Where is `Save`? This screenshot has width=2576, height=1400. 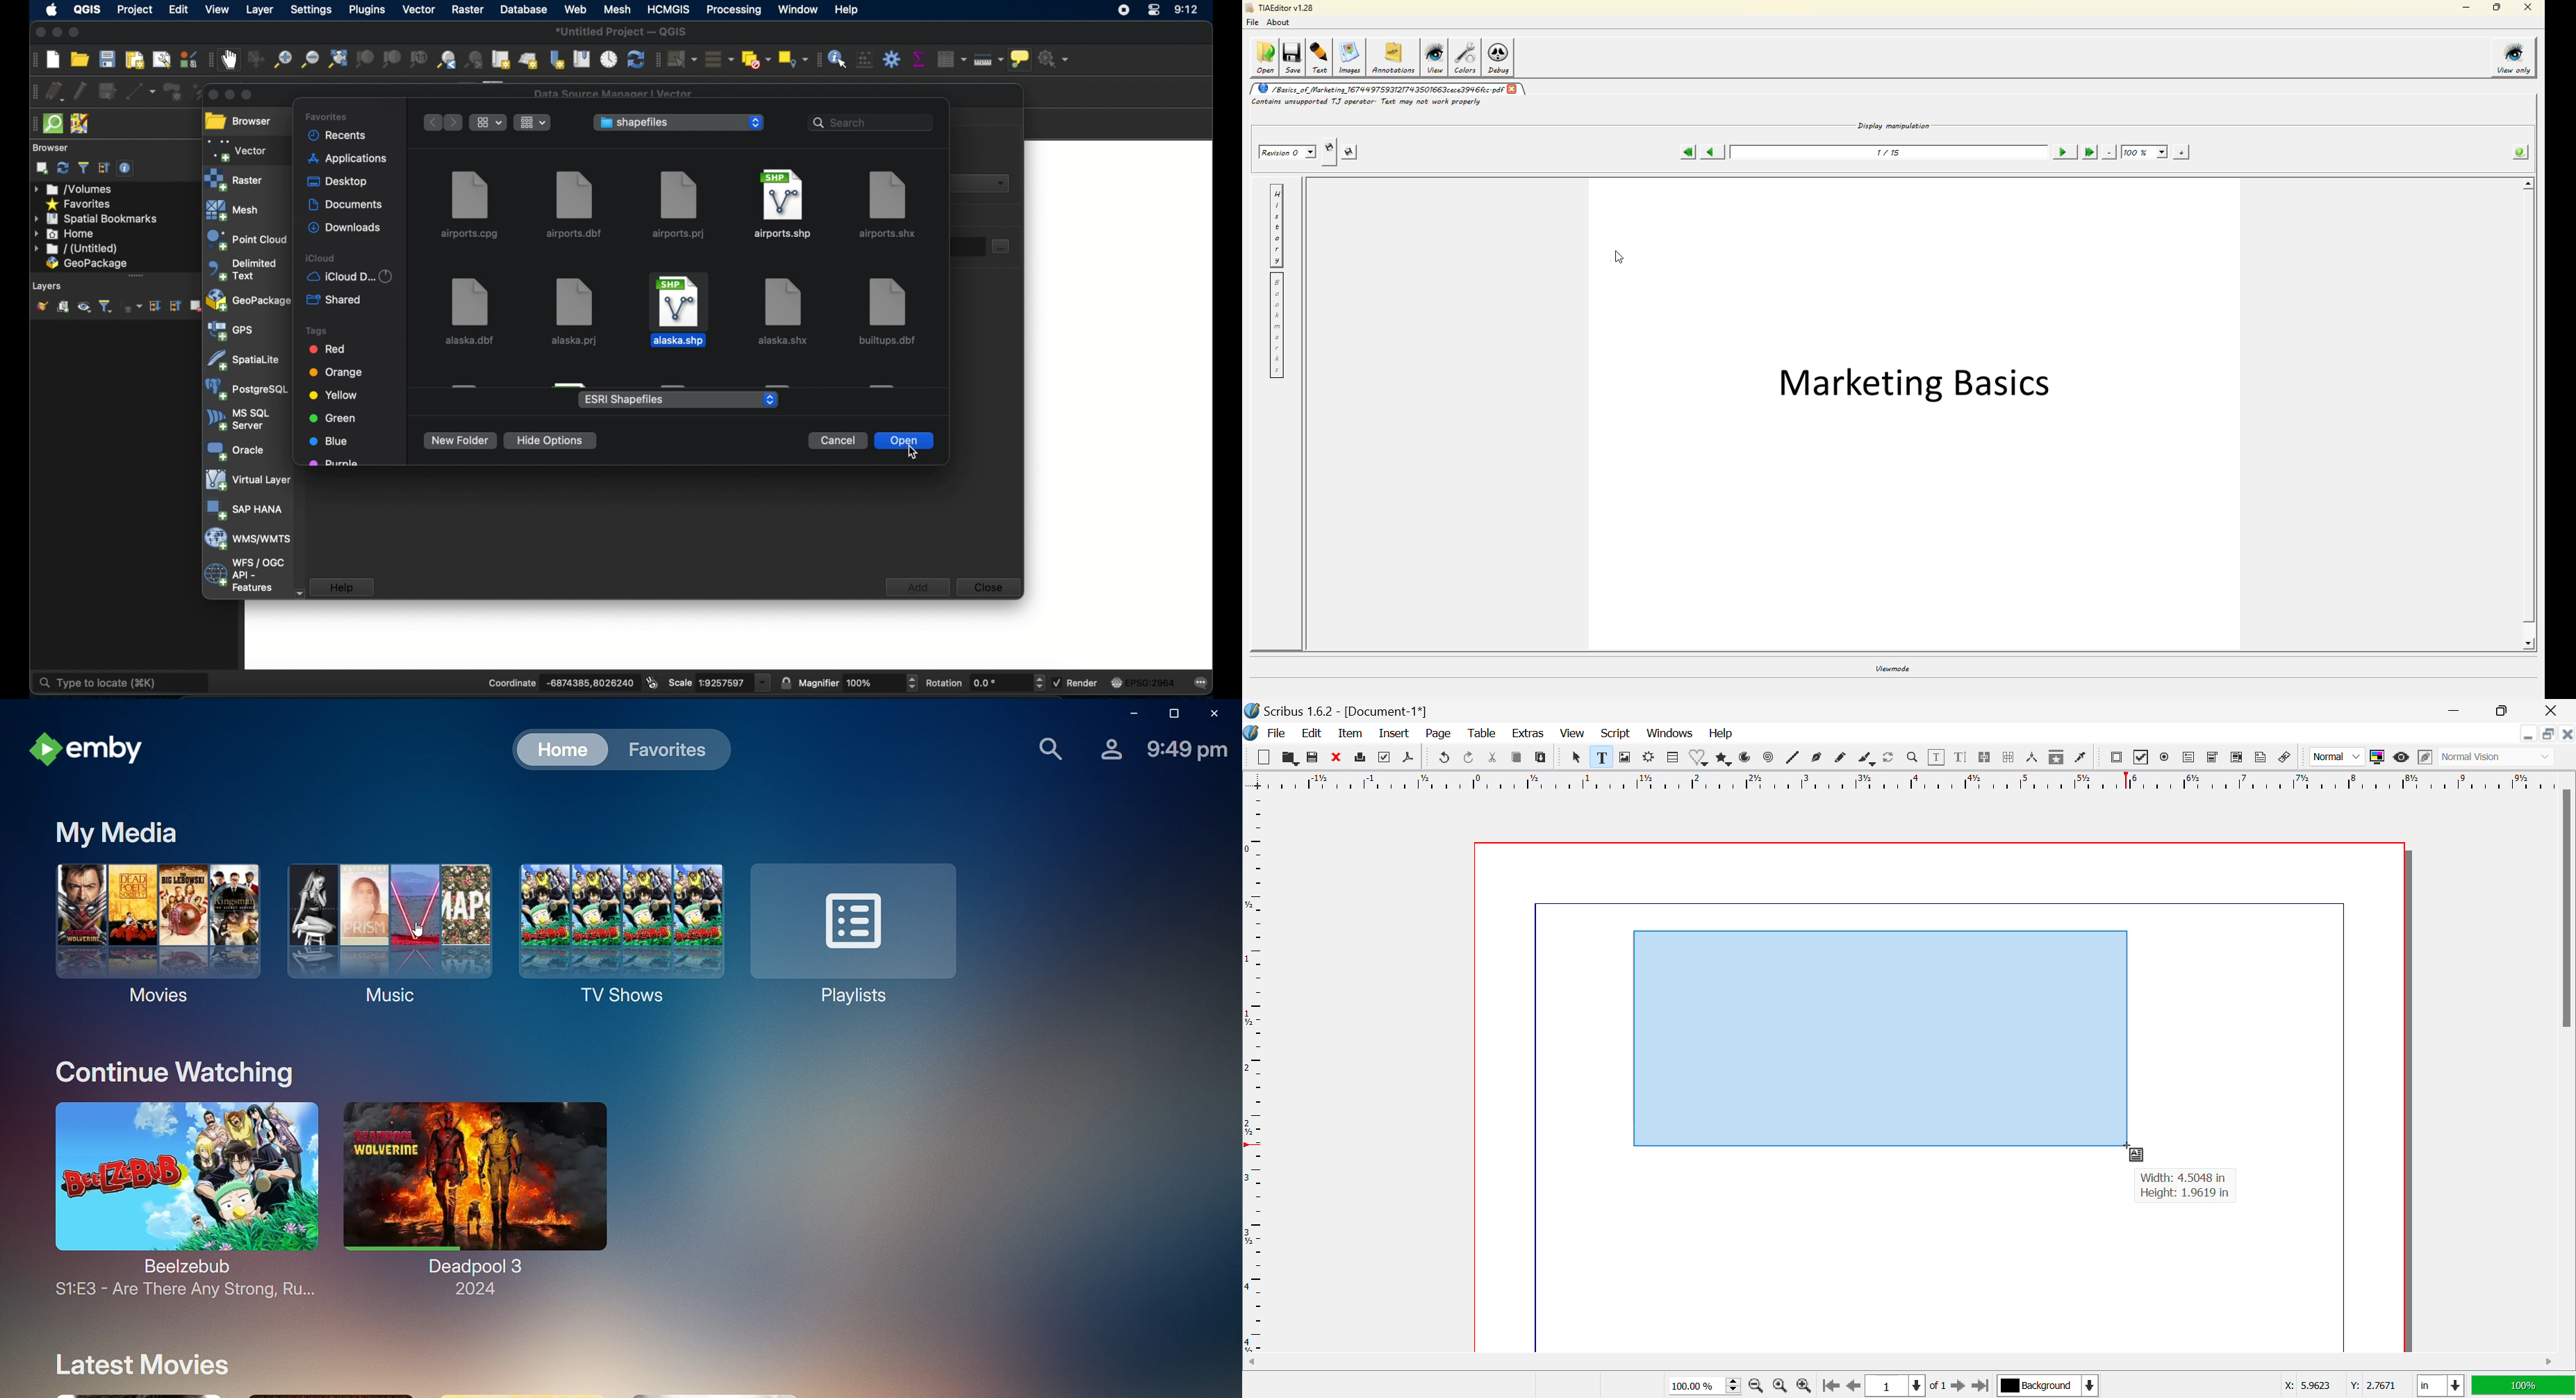 Save is located at coordinates (1312, 757).